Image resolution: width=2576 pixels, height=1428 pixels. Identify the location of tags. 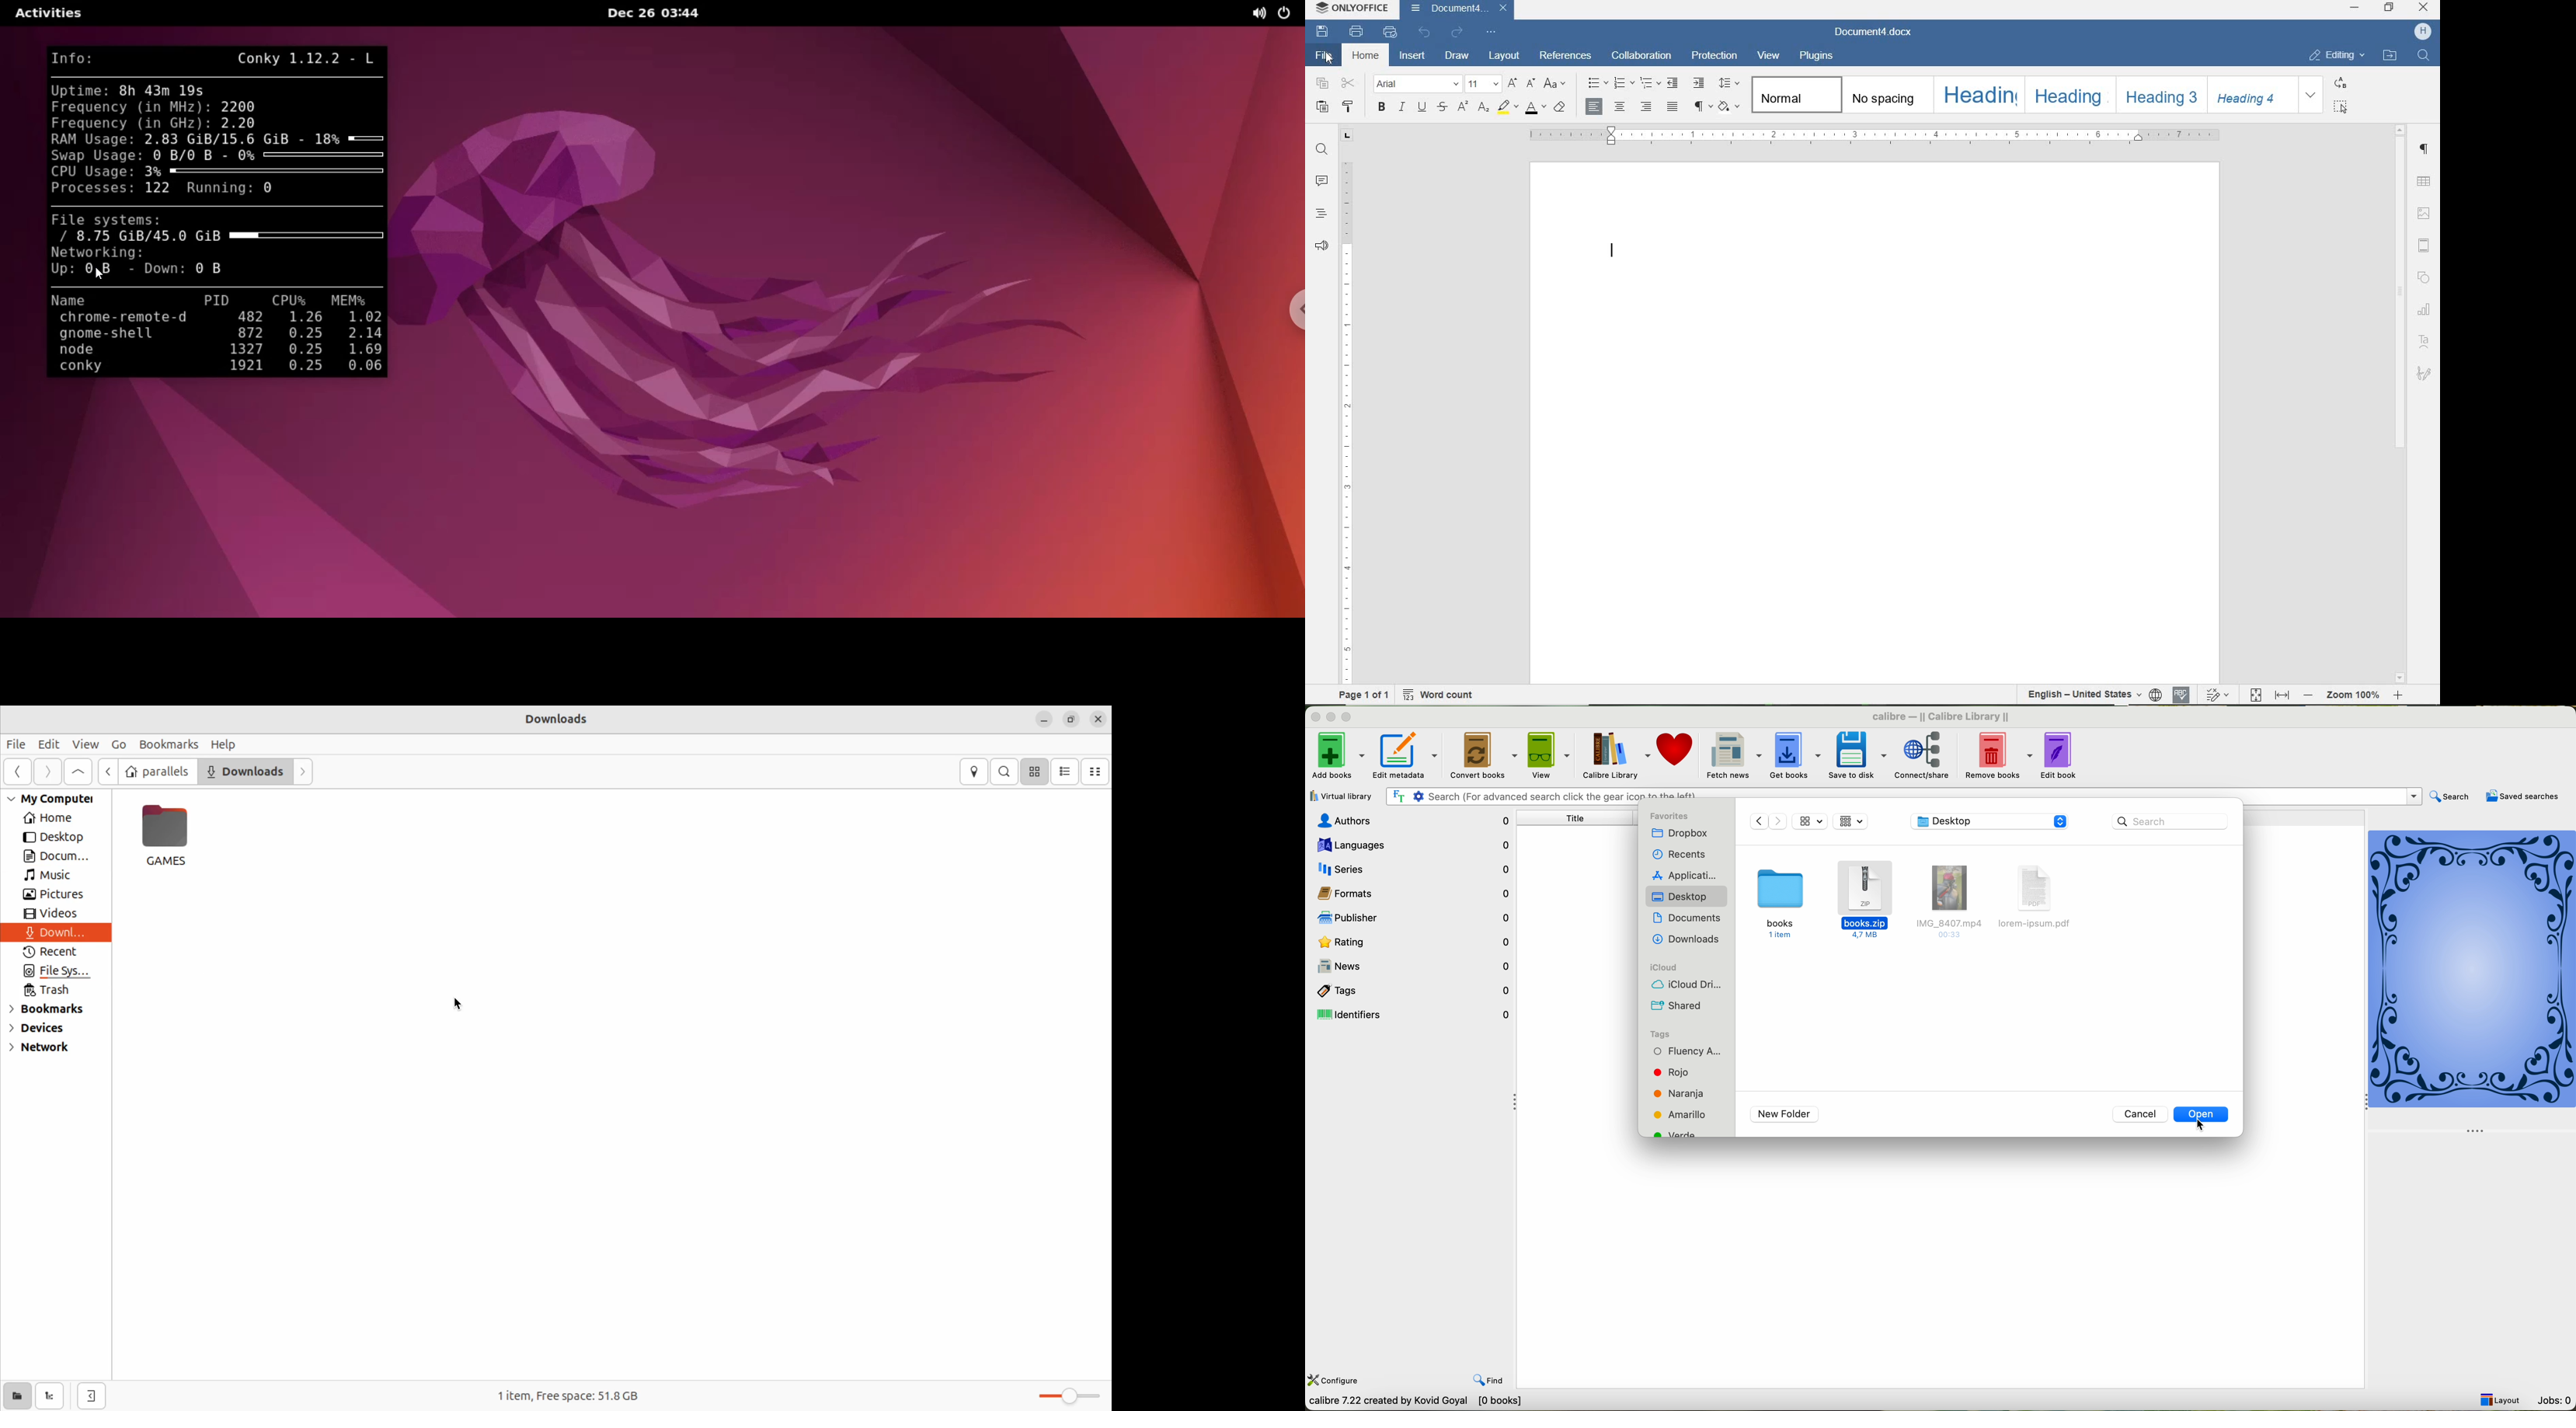
(1411, 989).